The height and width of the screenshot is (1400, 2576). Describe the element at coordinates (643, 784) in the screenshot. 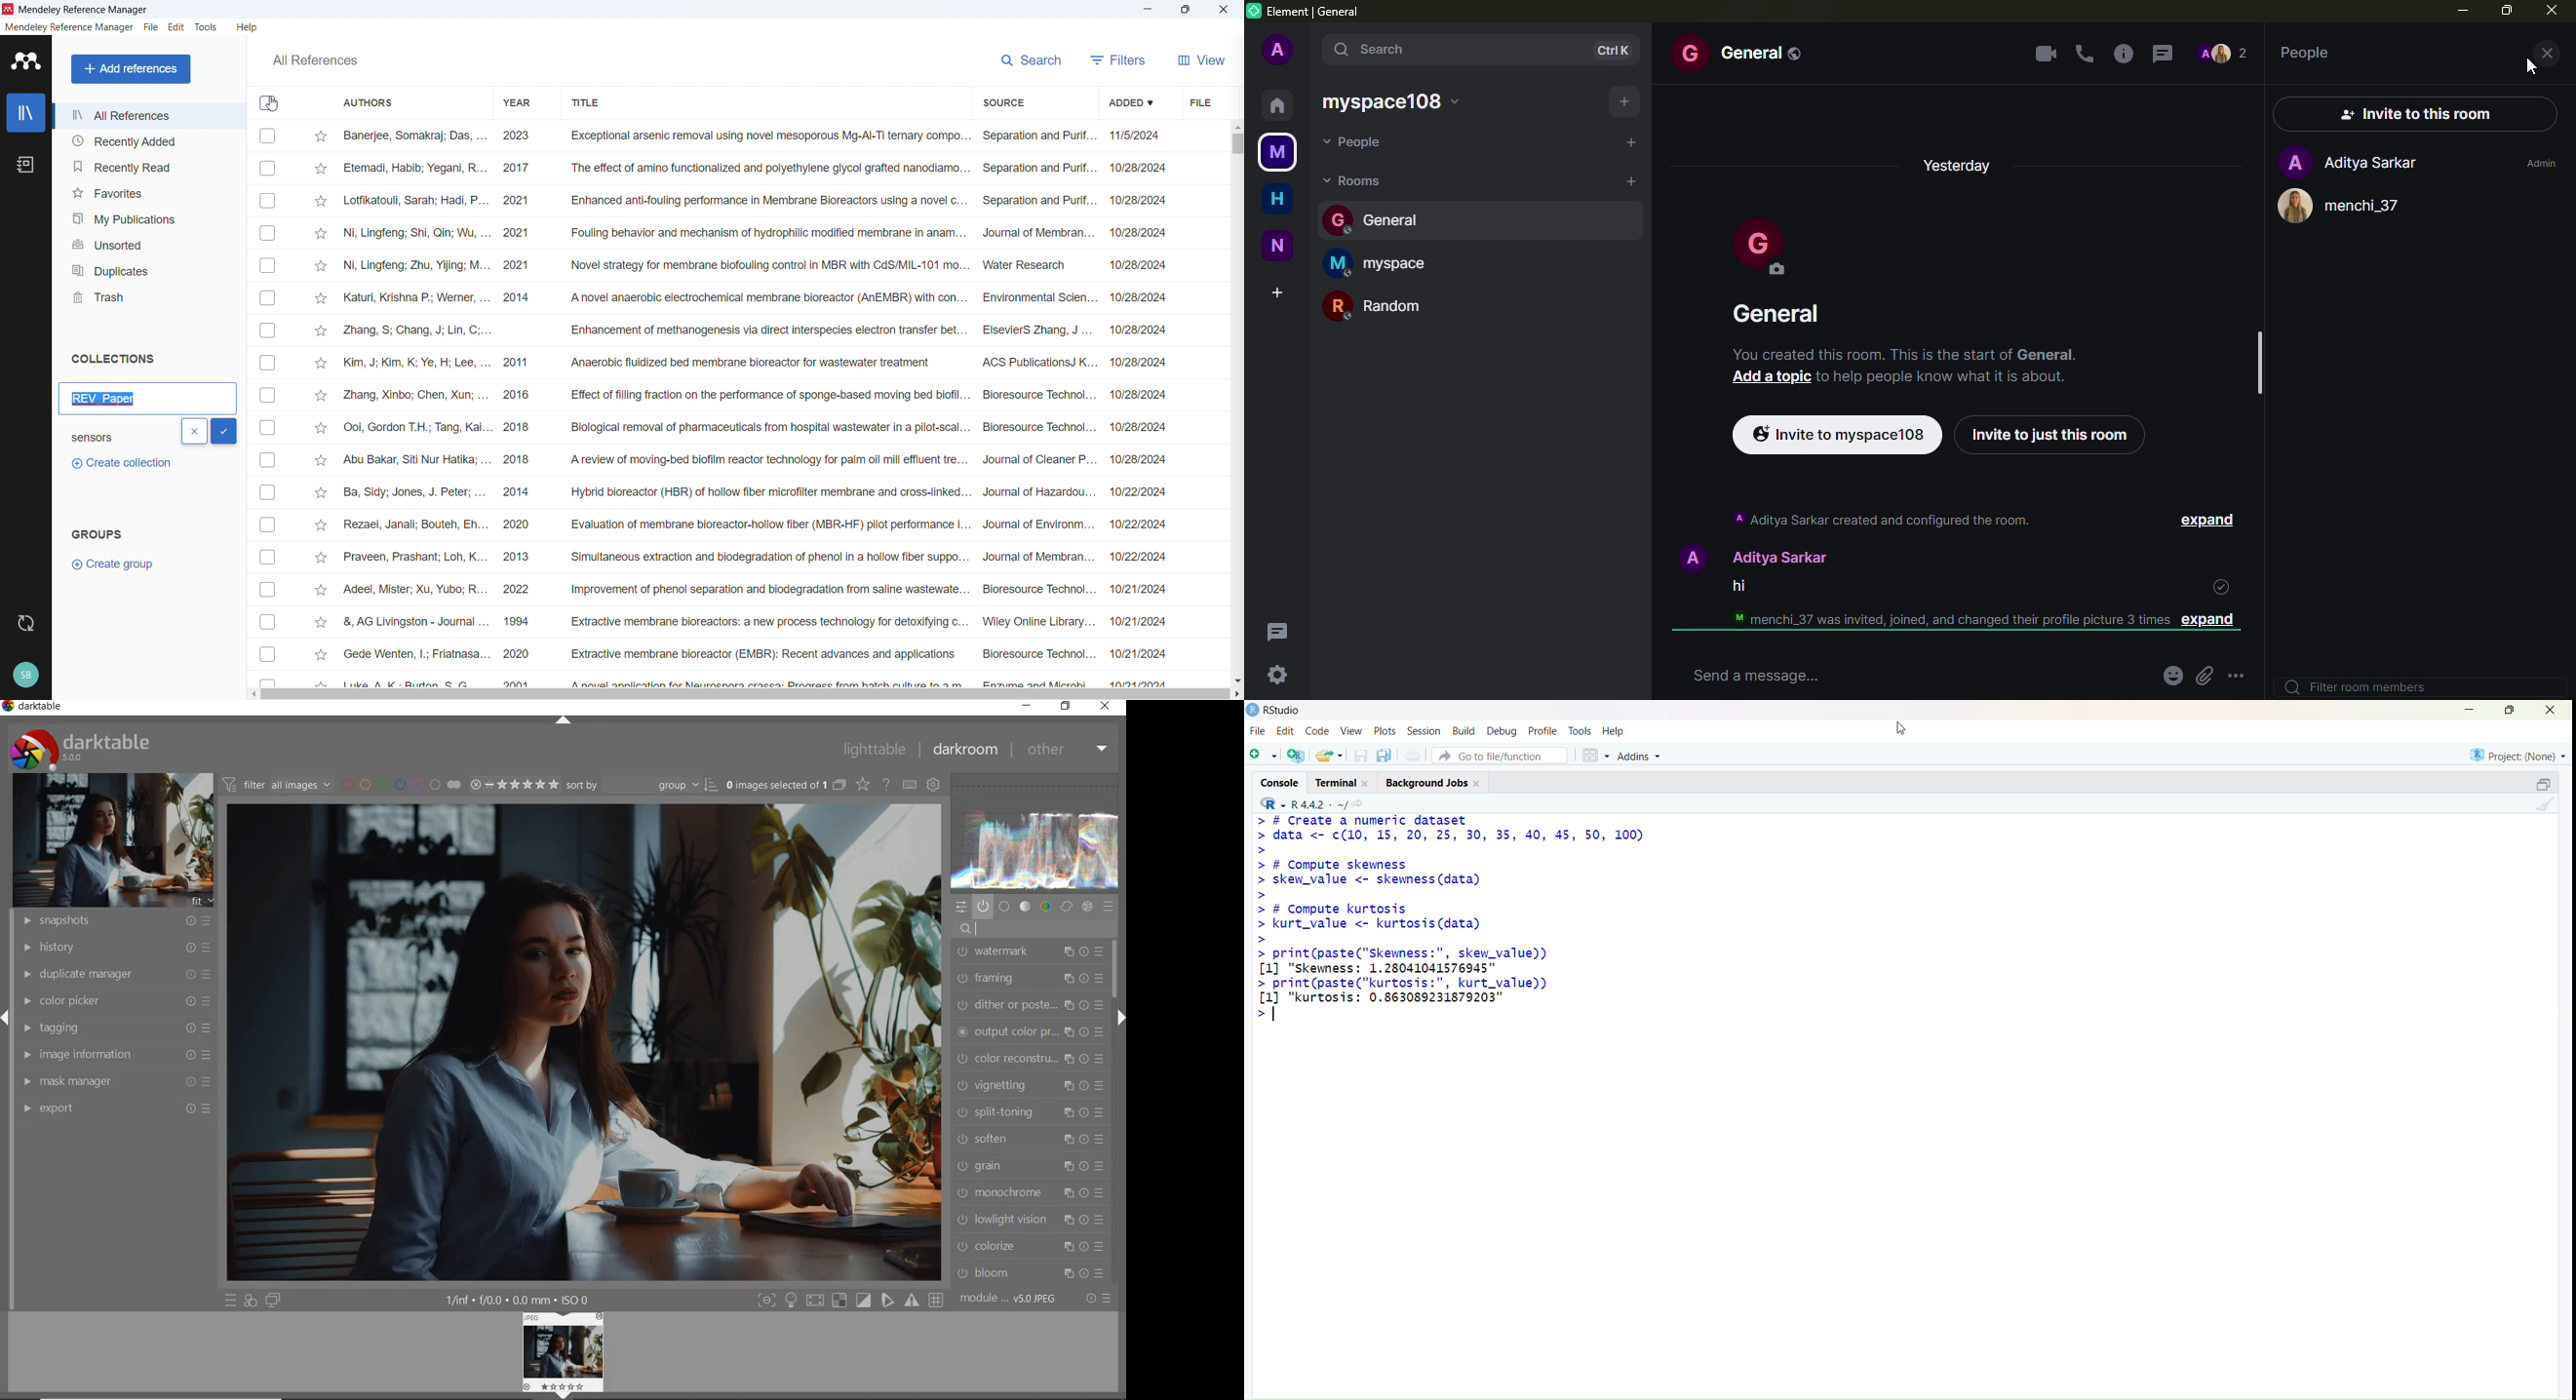

I see `Sort` at that location.